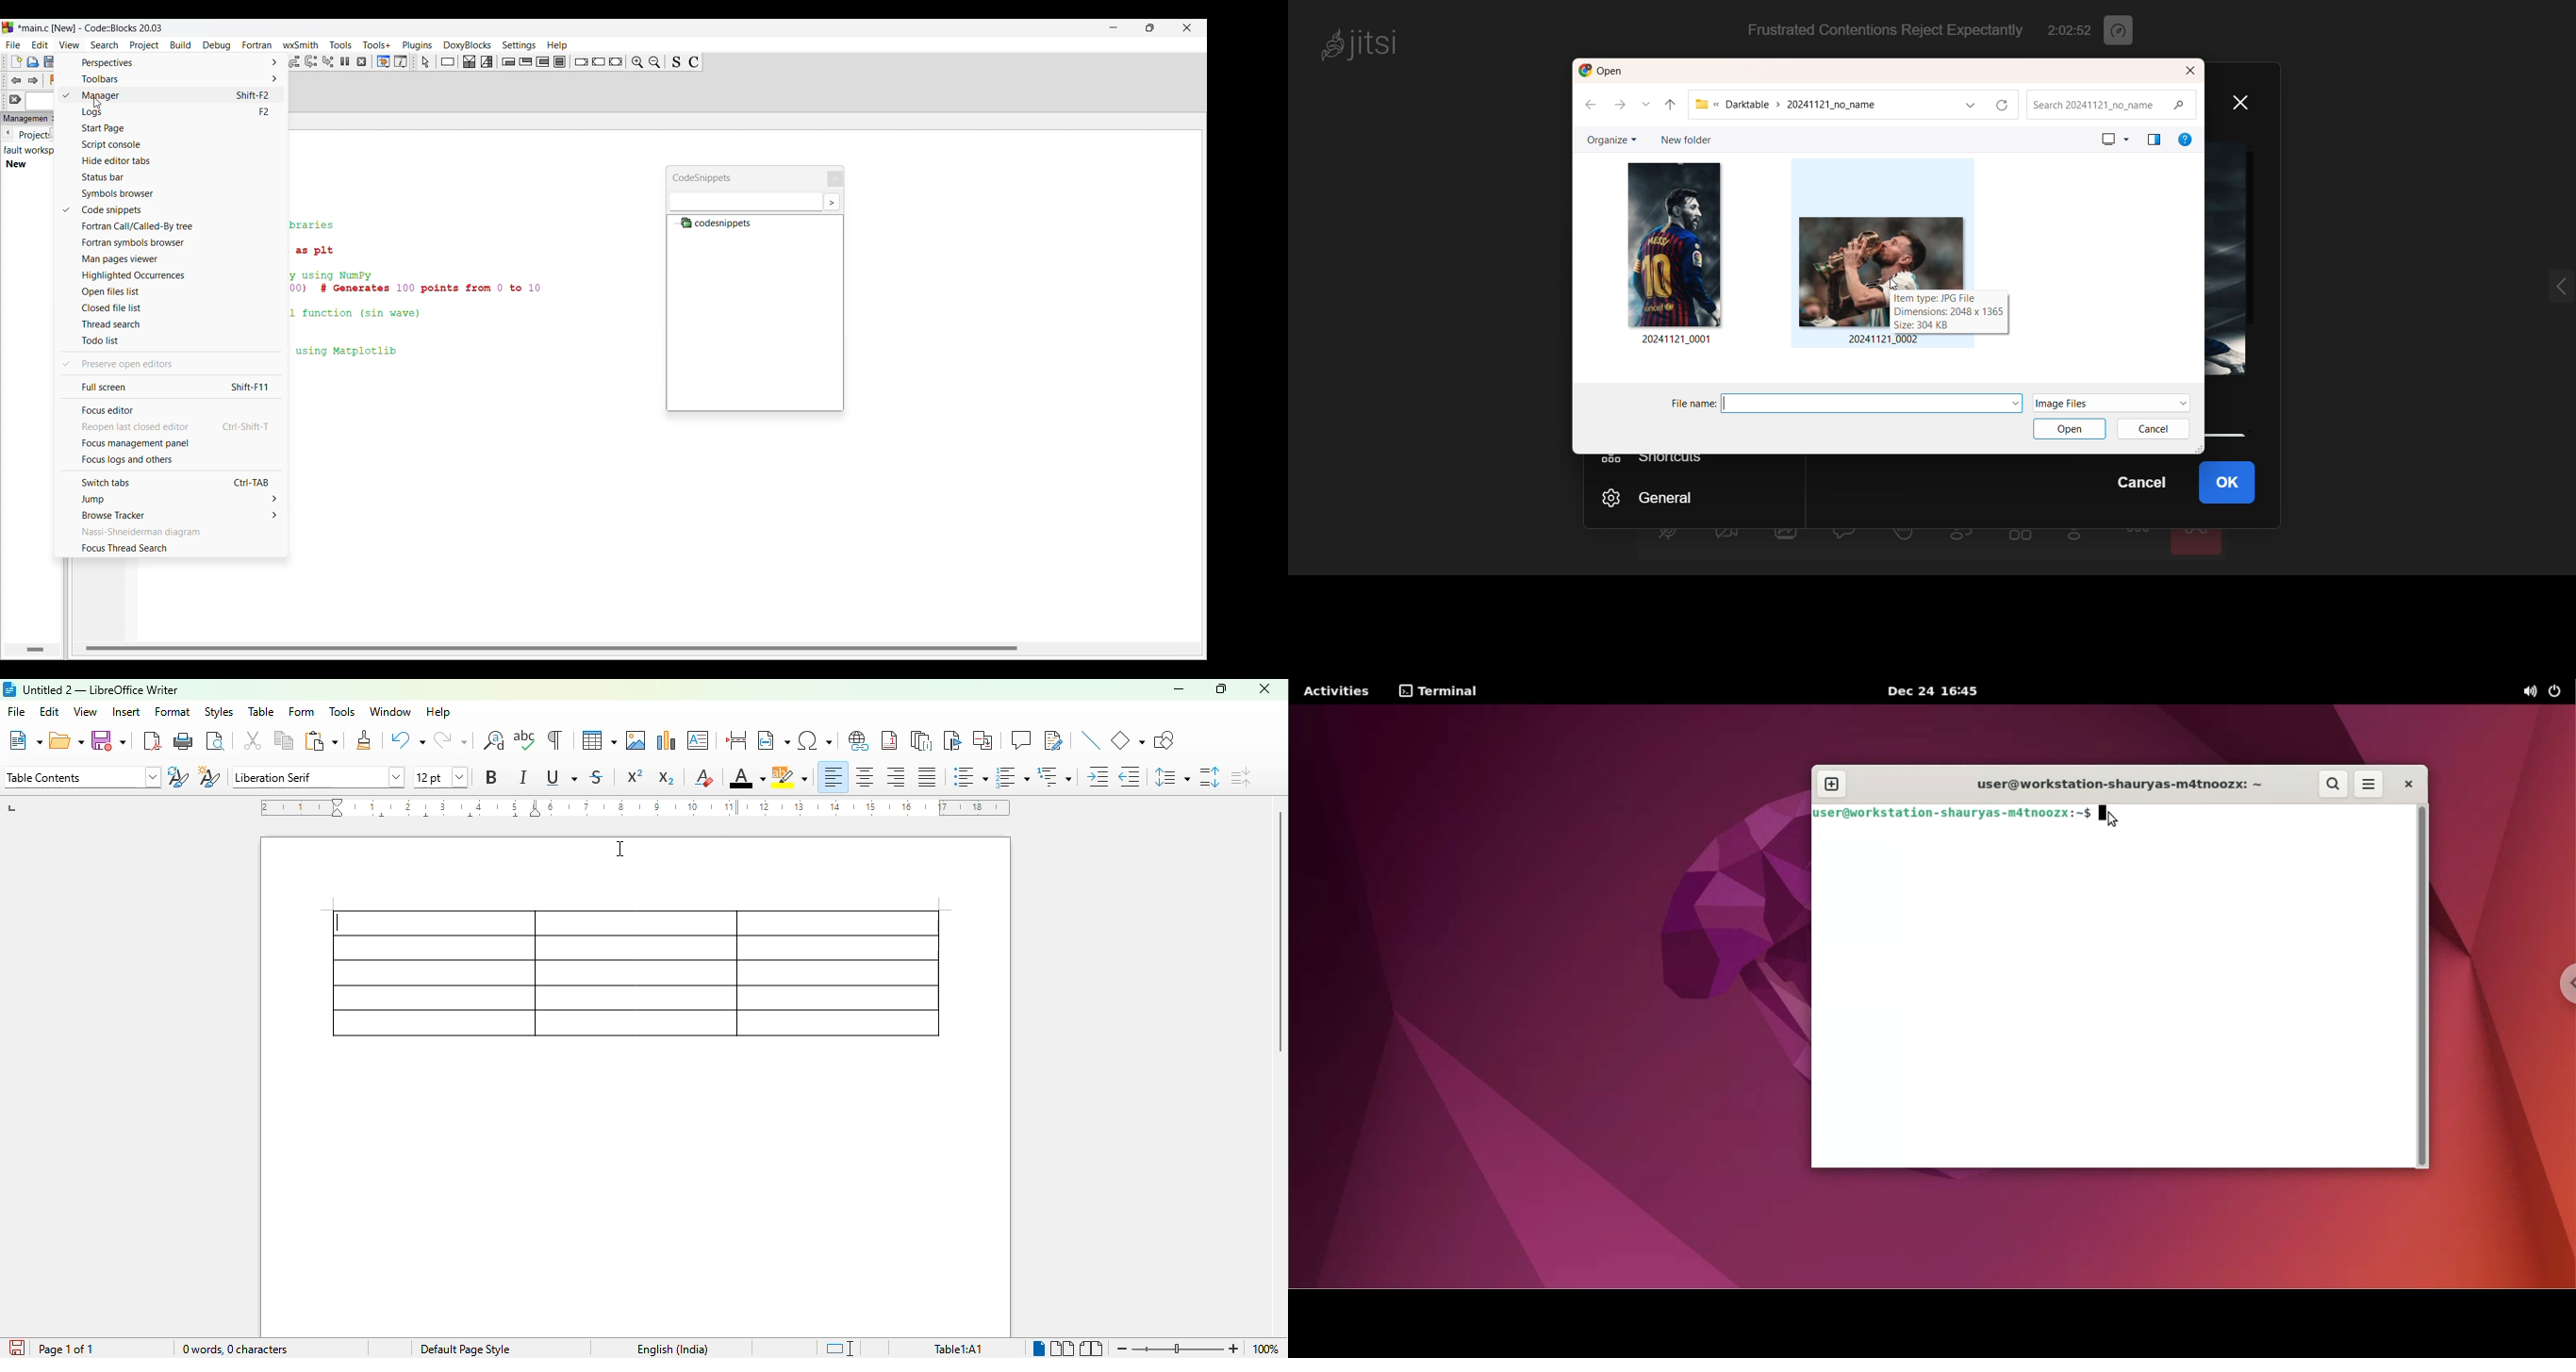 Image resolution: width=2576 pixels, height=1372 pixels. What do you see at coordinates (970, 776) in the screenshot?
I see `toggle unordered list` at bounding box center [970, 776].